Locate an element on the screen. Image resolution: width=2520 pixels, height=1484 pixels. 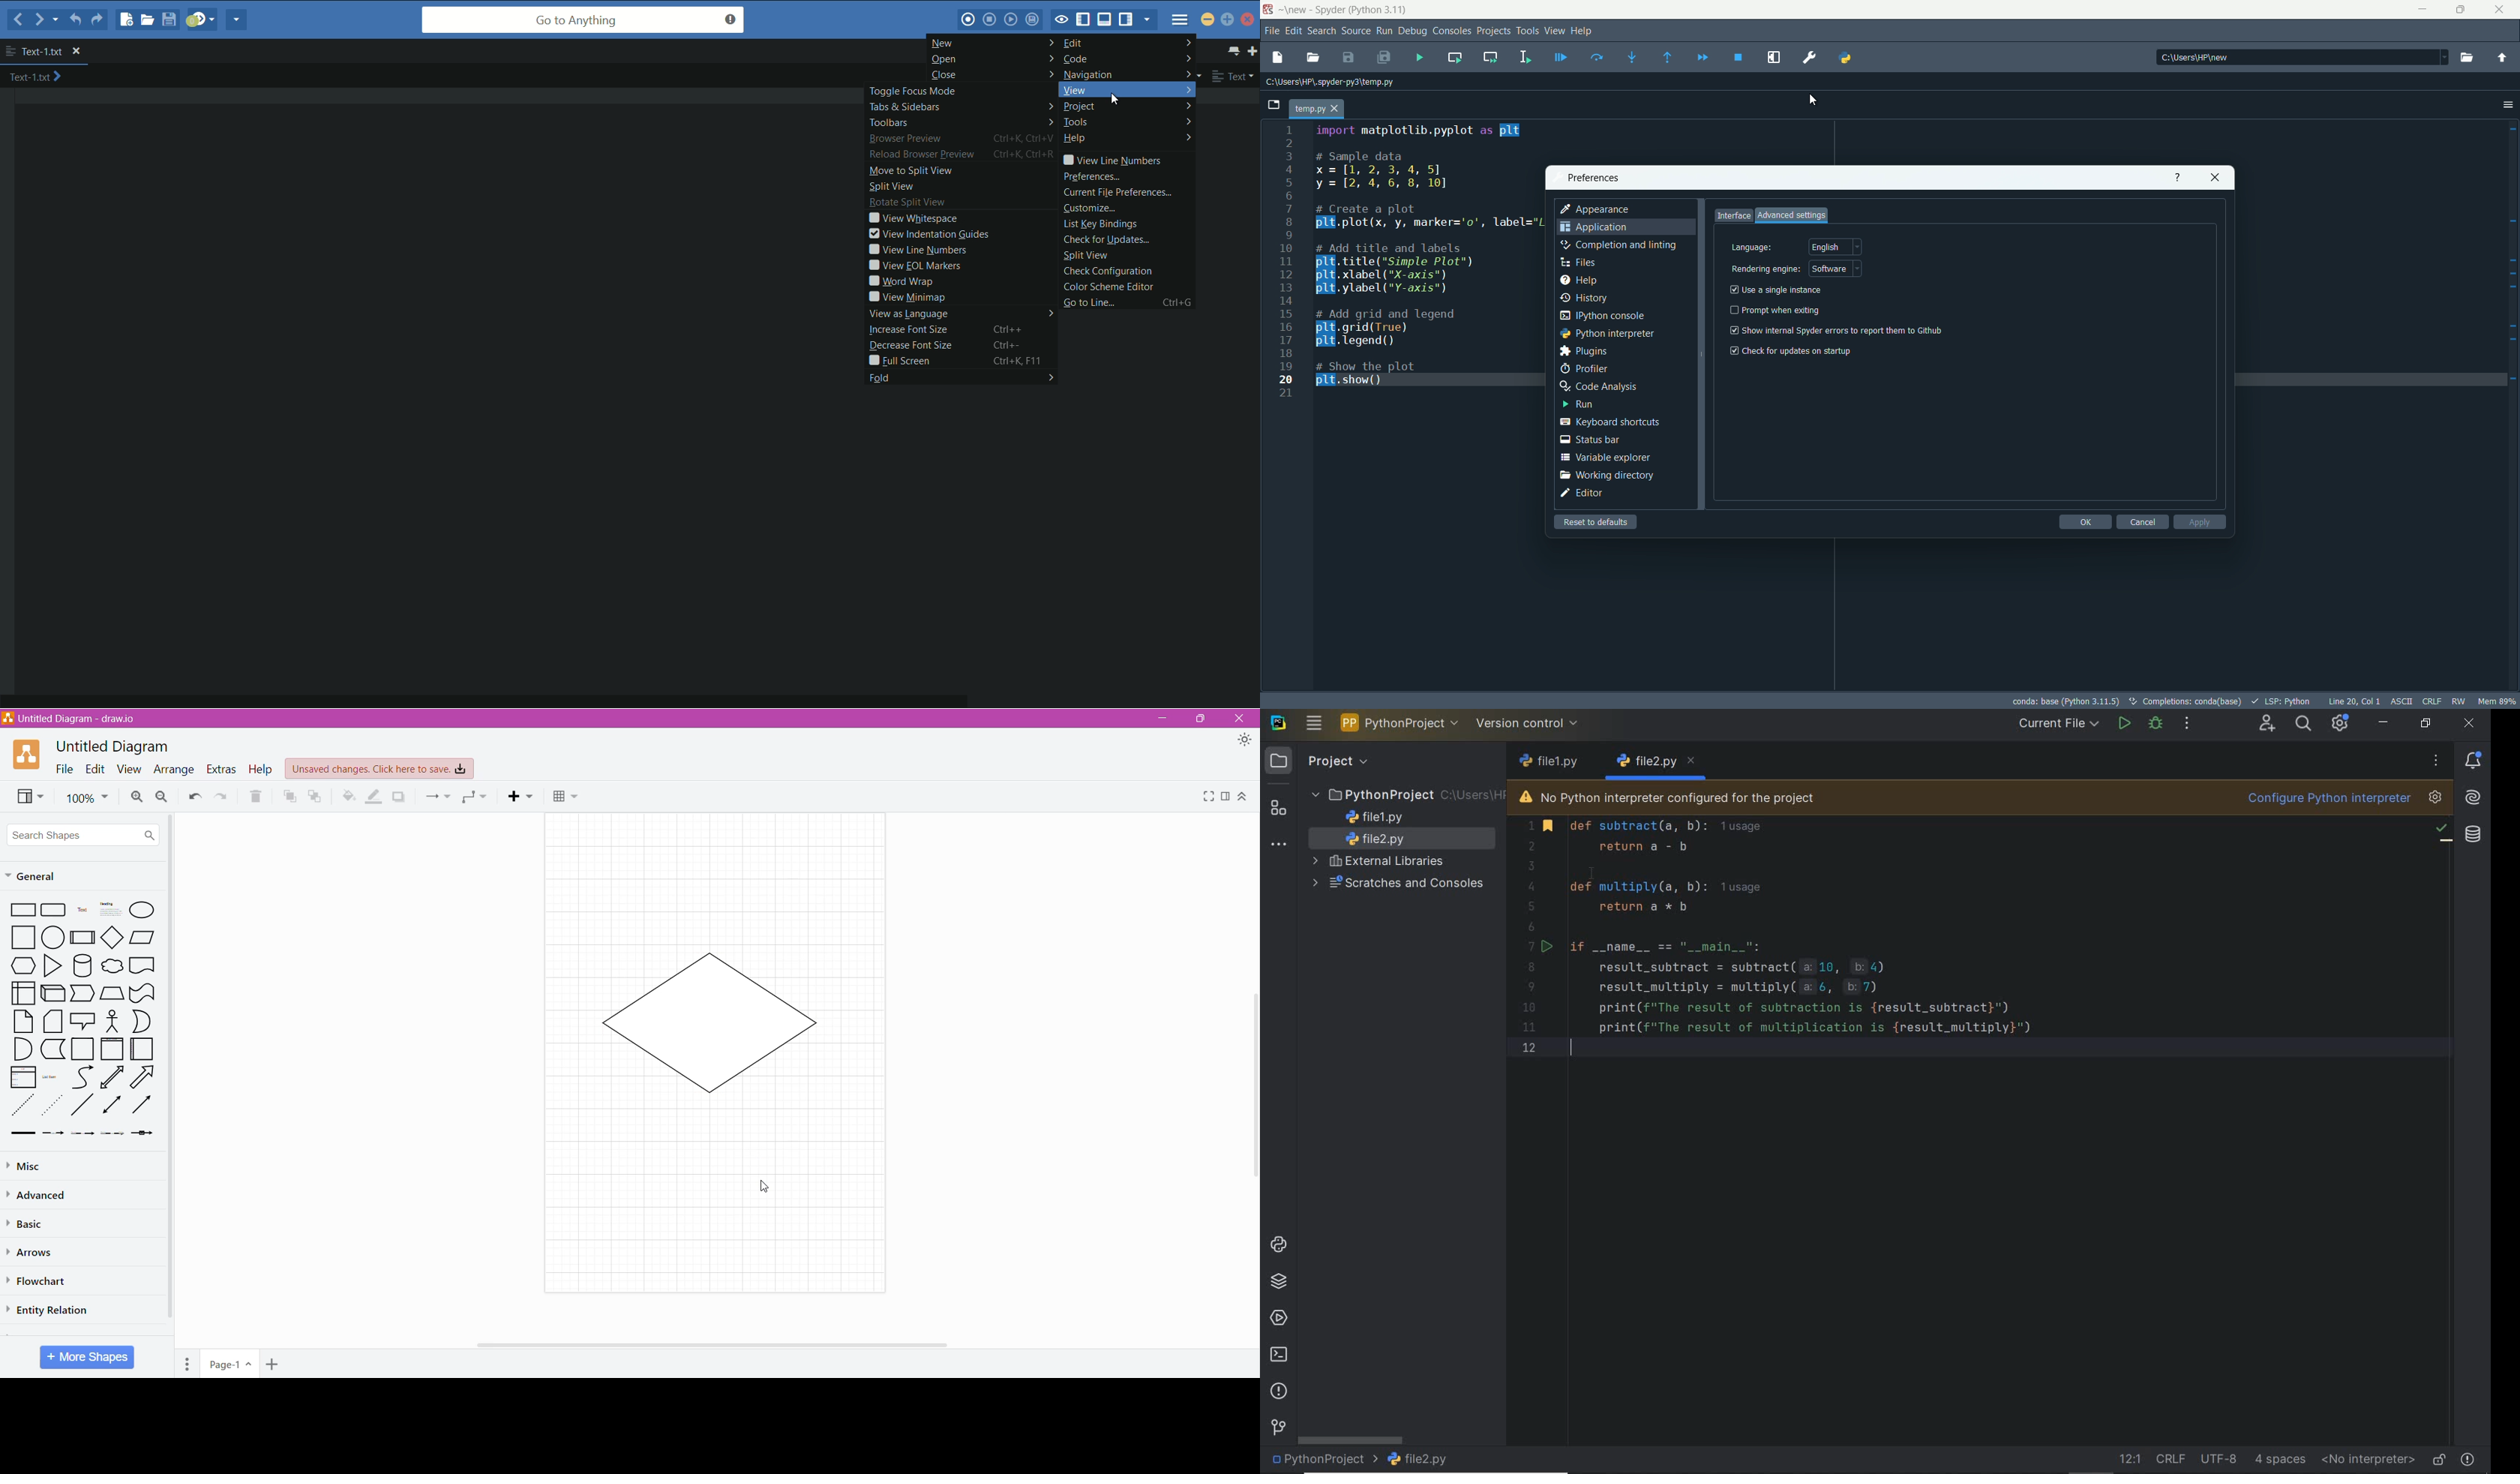
Ctrl+K, Ctrl+R is located at coordinates (1026, 156).